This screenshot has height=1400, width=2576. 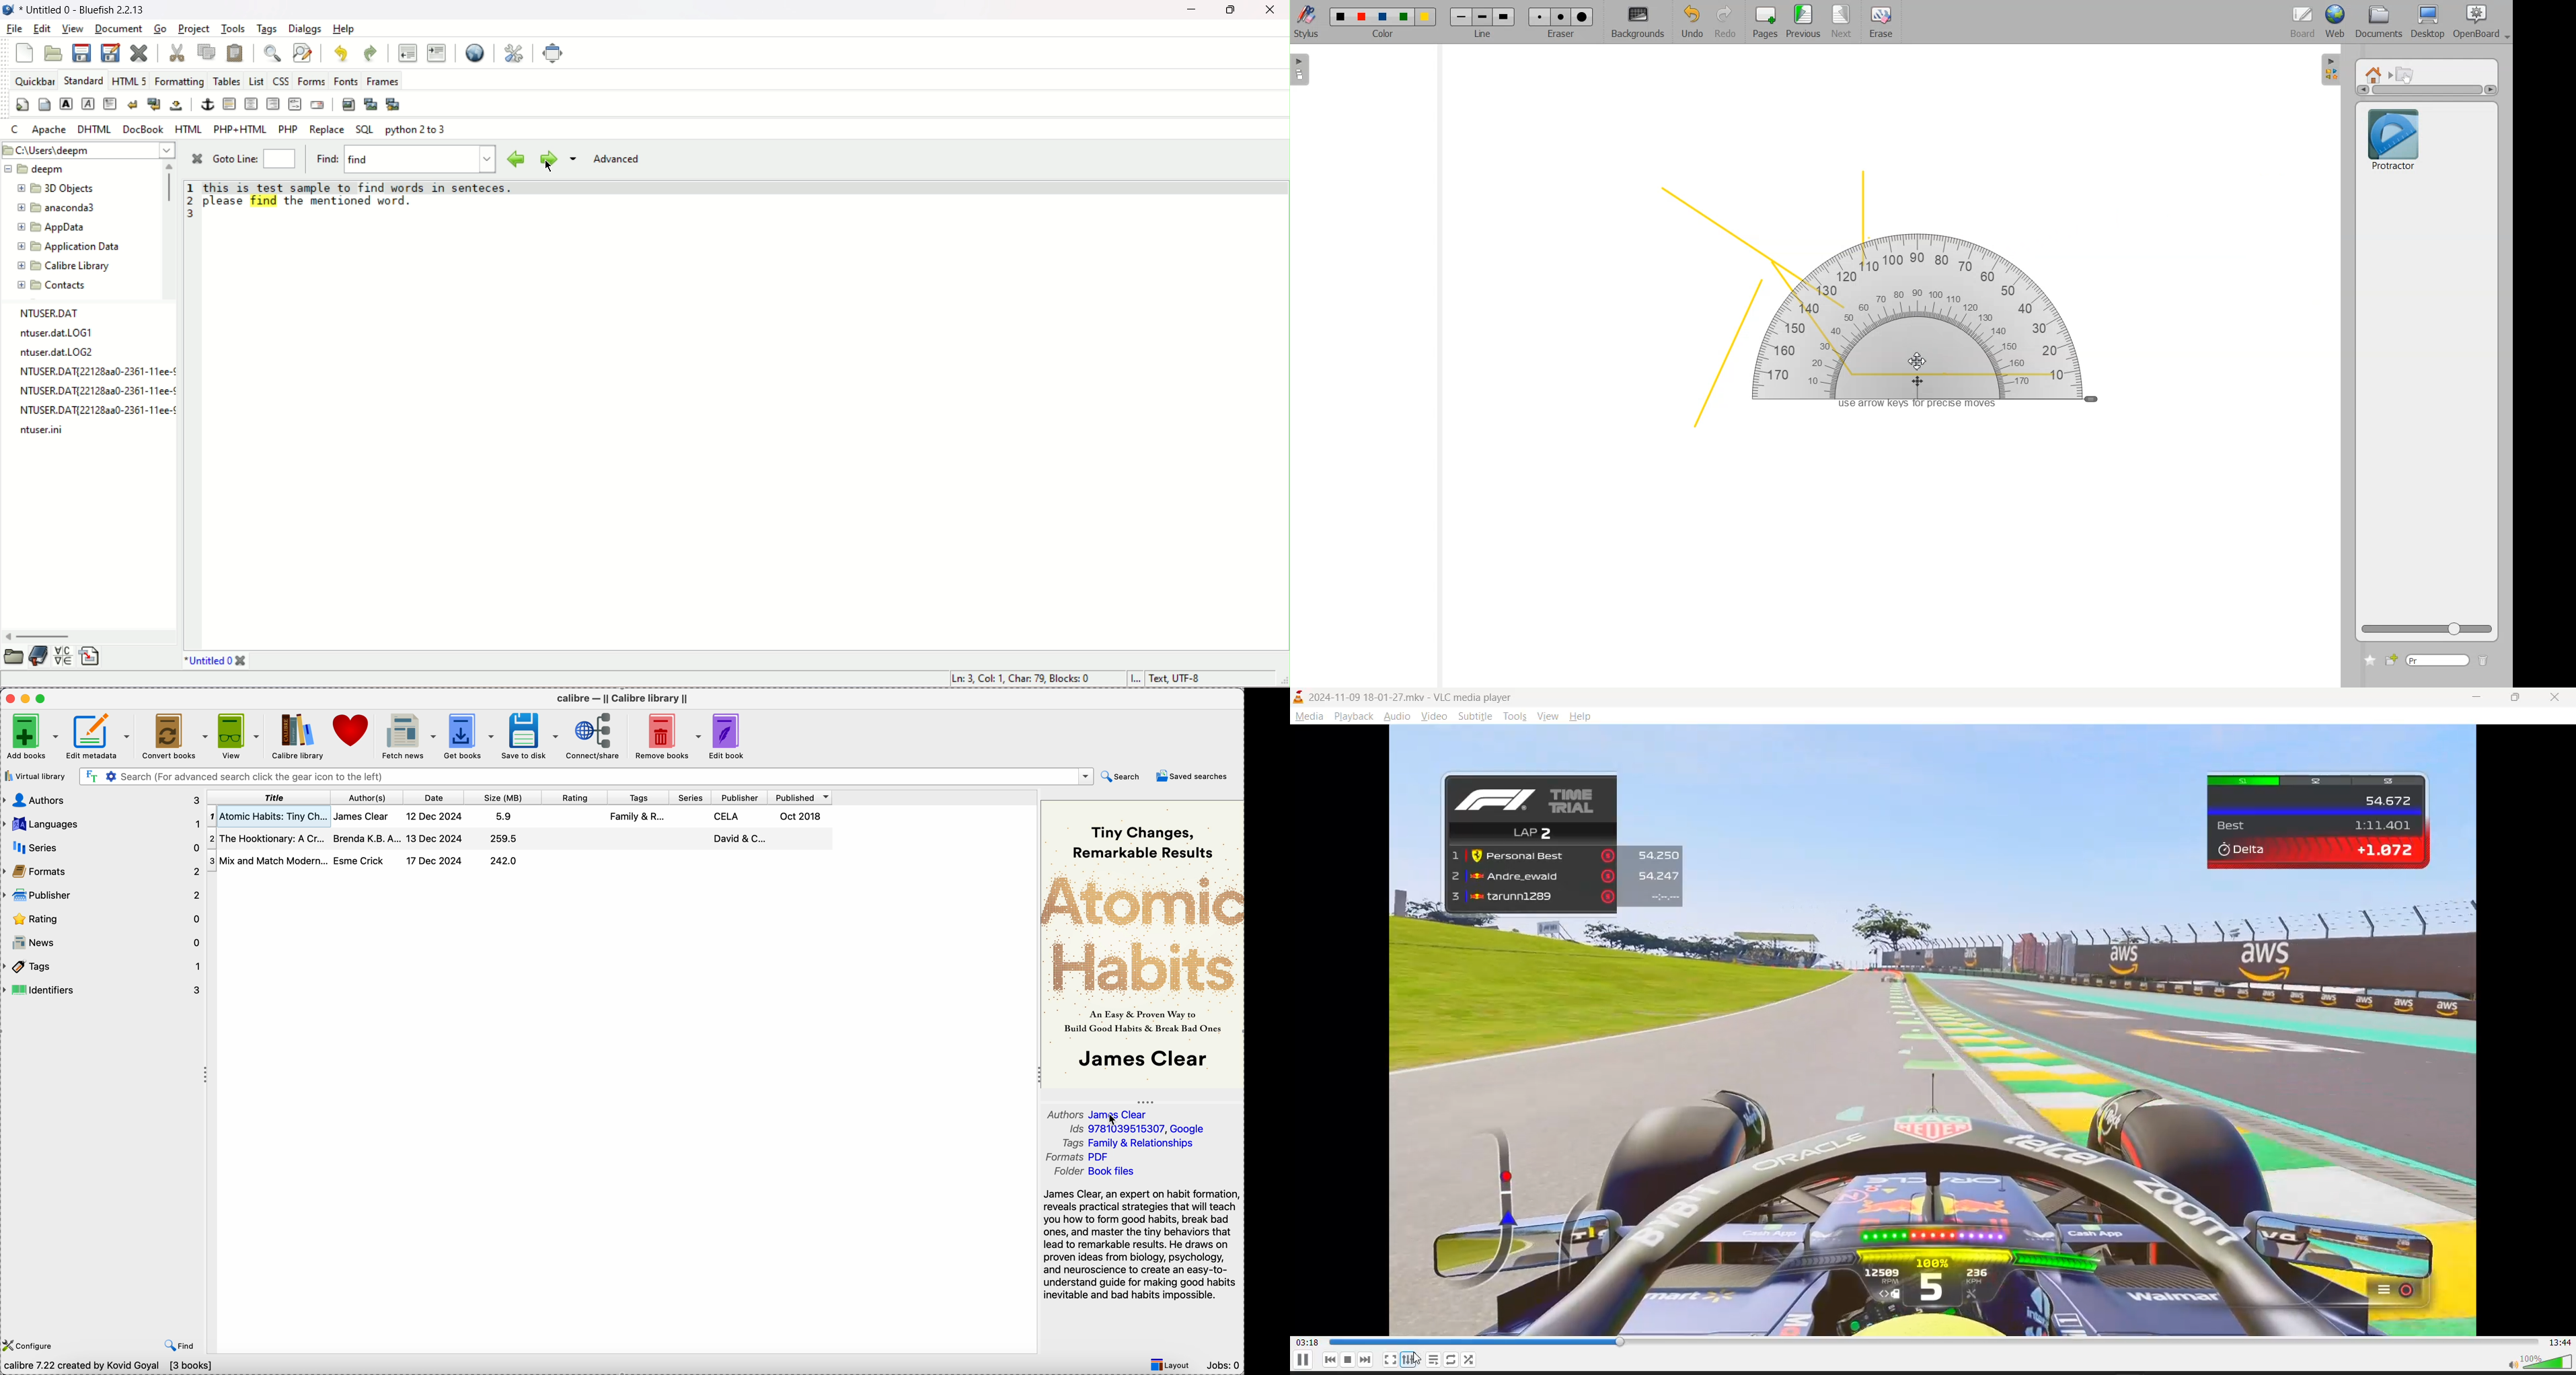 What do you see at coordinates (1433, 715) in the screenshot?
I see `video` at bounding box center [1433, 715].